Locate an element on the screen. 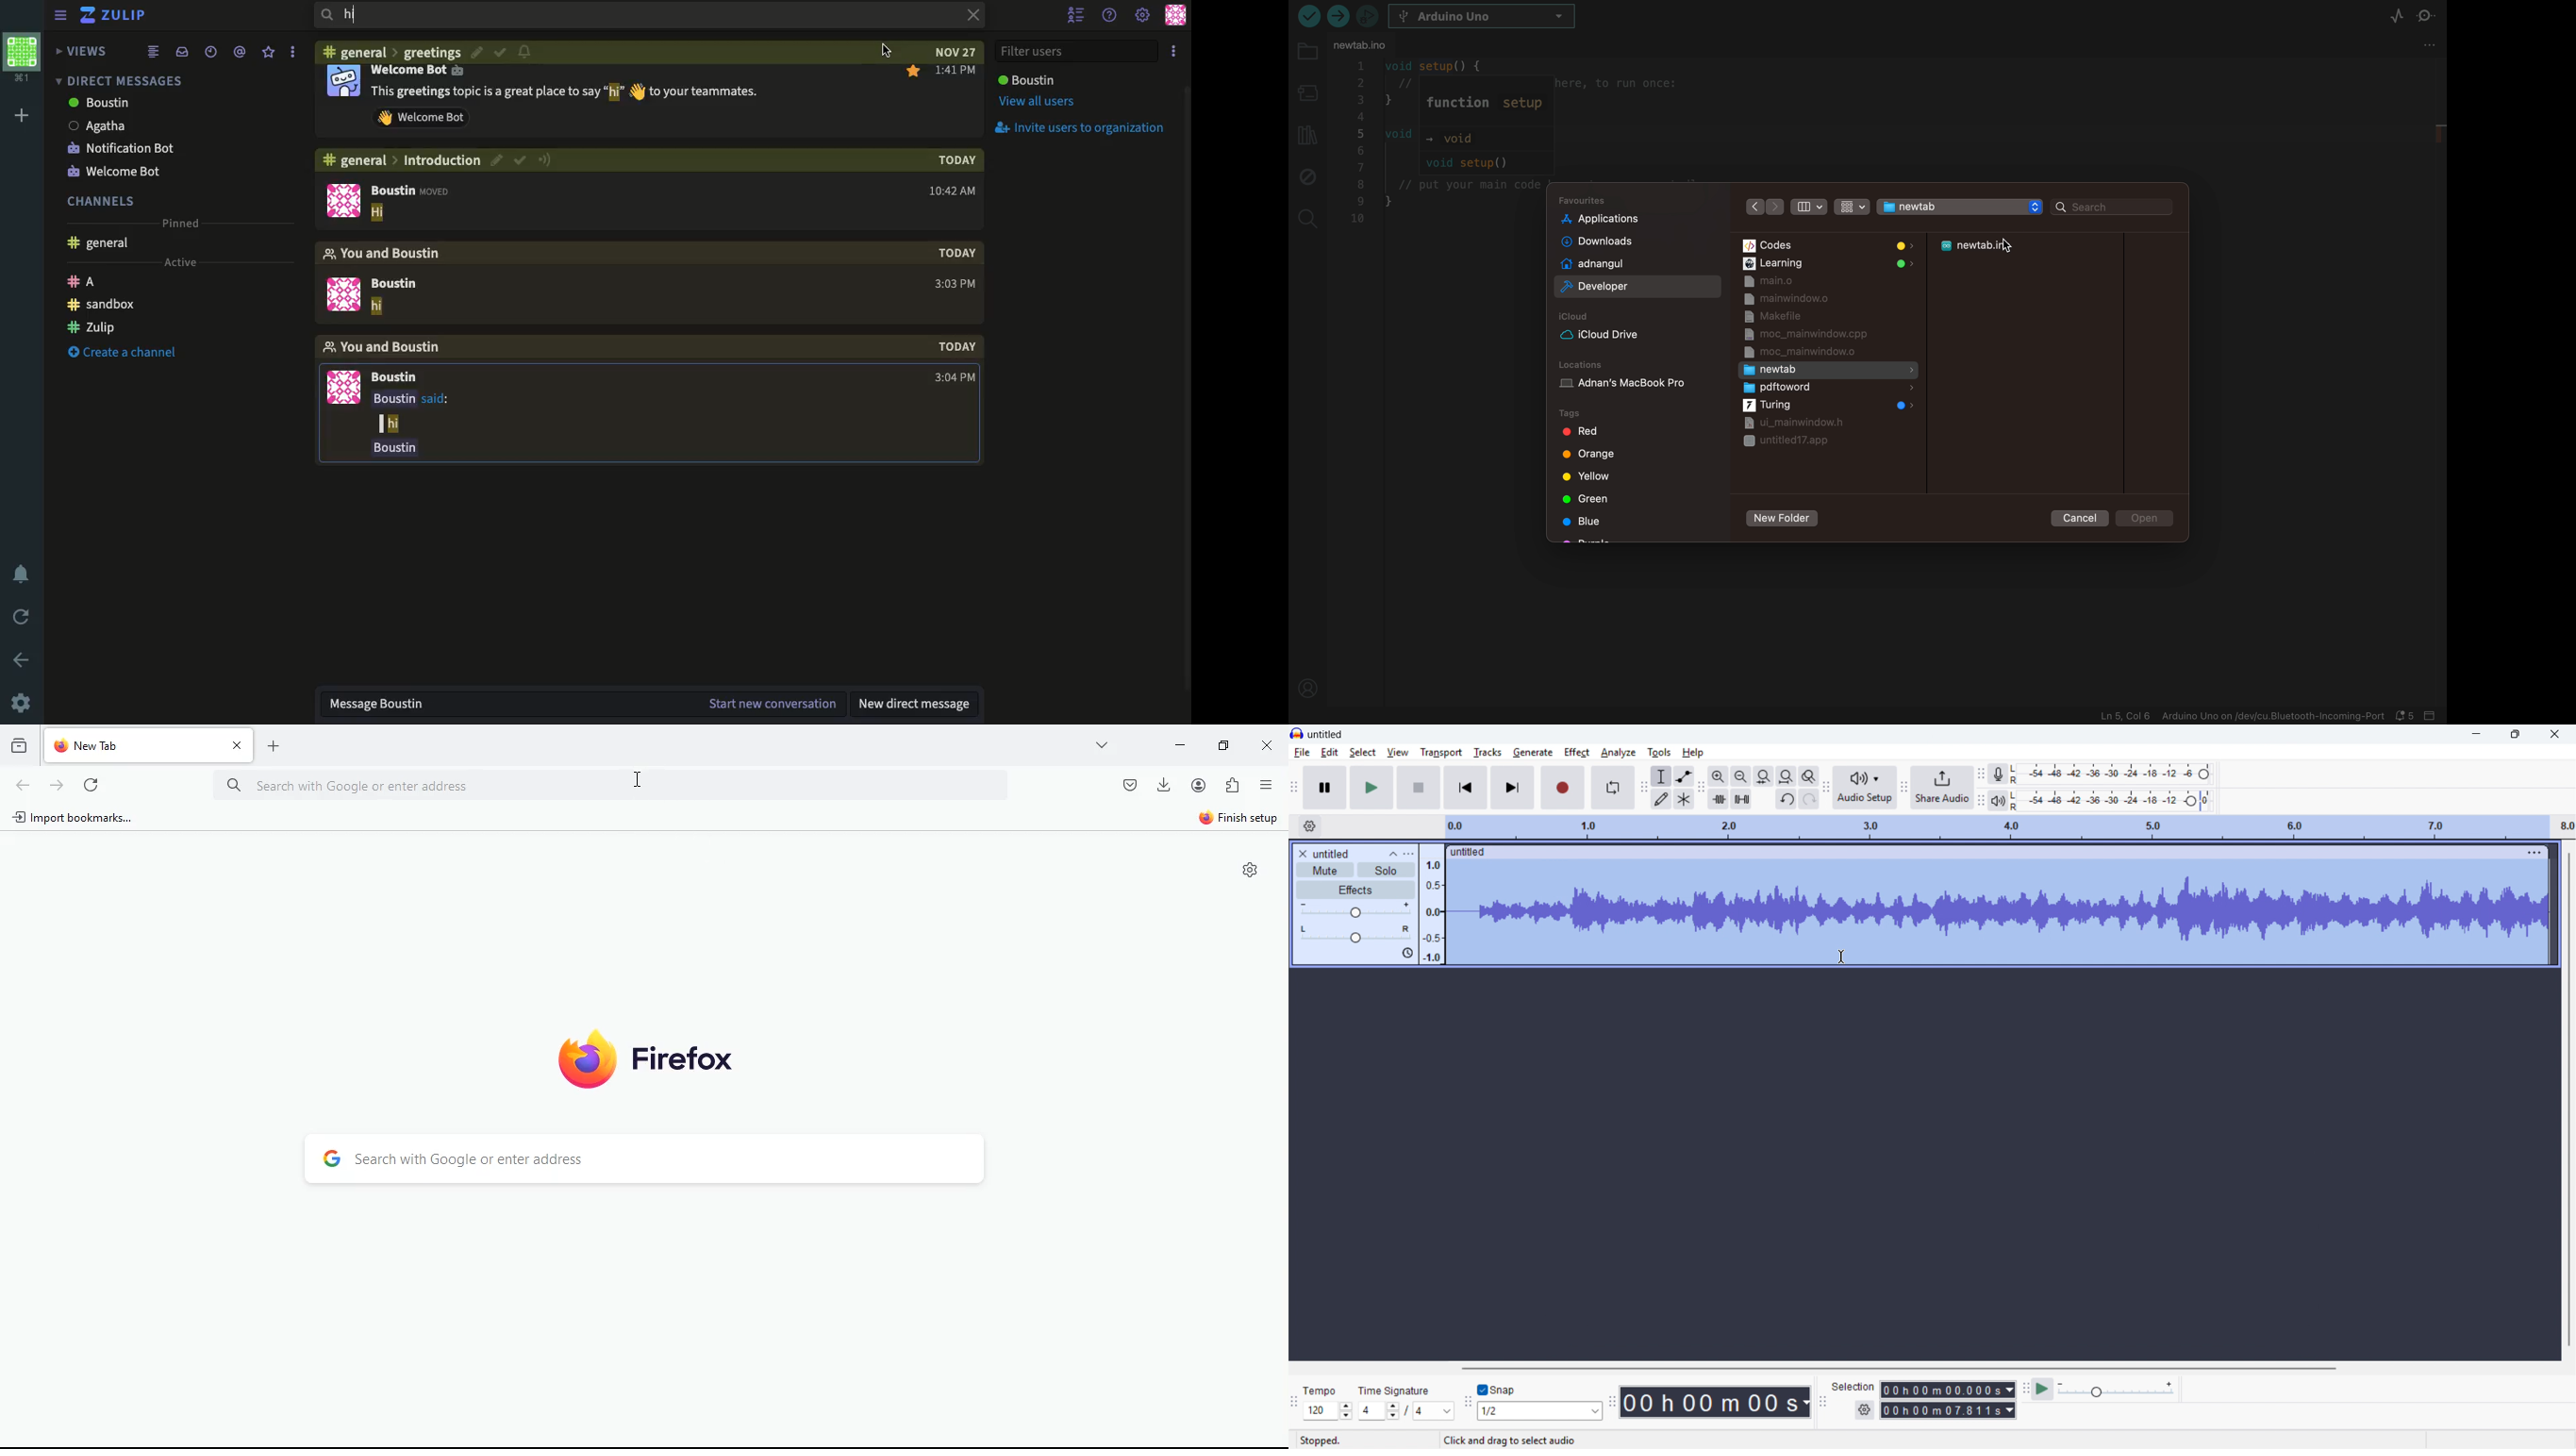 This screenshot has height=1456, width=2576. start new conversation is located at coordinates (774, 705).